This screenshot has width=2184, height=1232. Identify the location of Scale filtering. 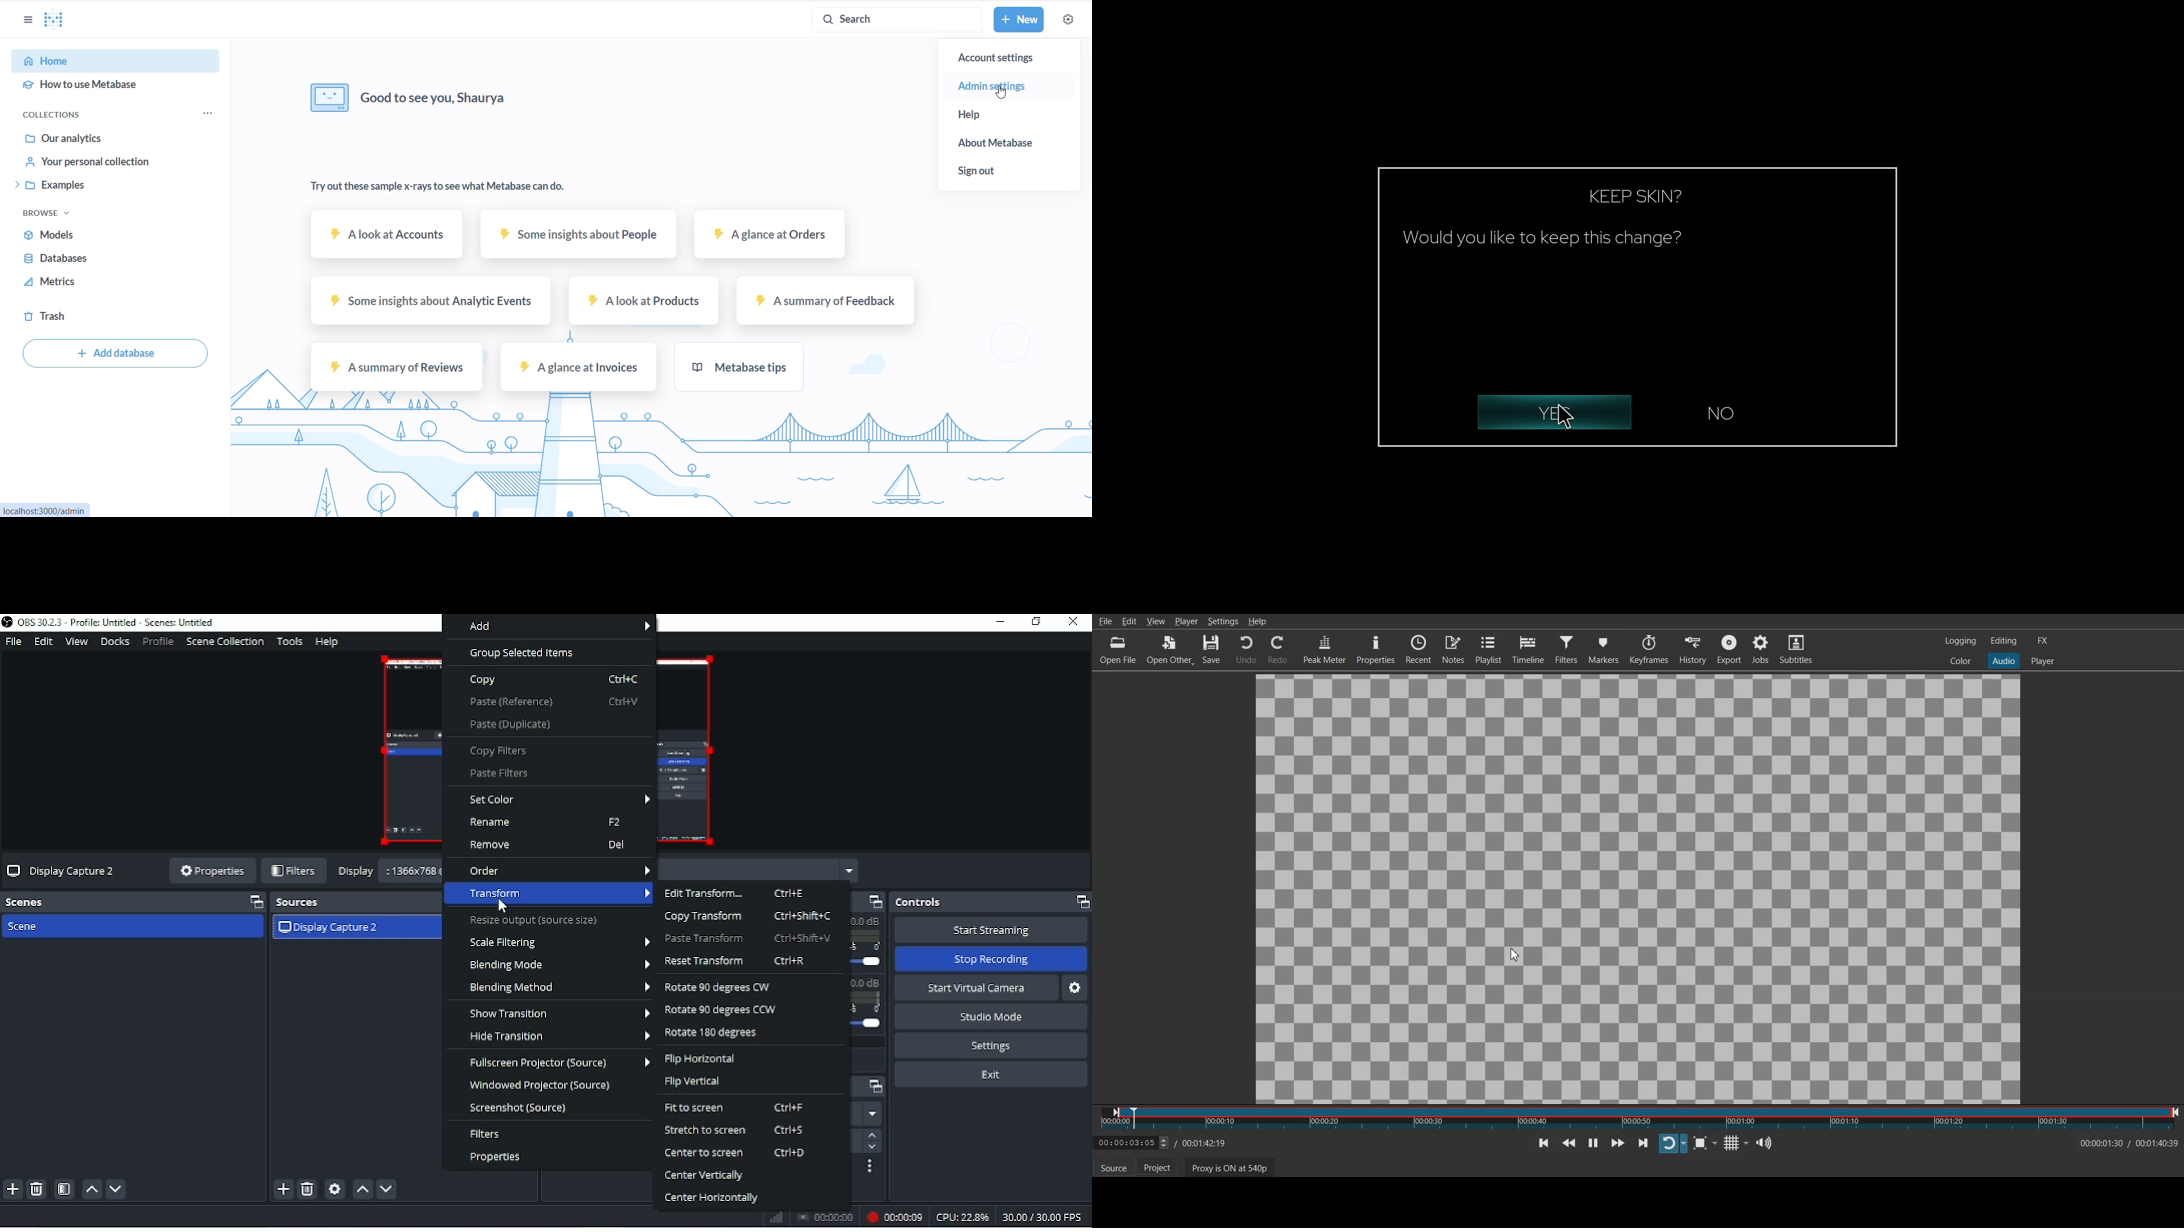
(558, 942).